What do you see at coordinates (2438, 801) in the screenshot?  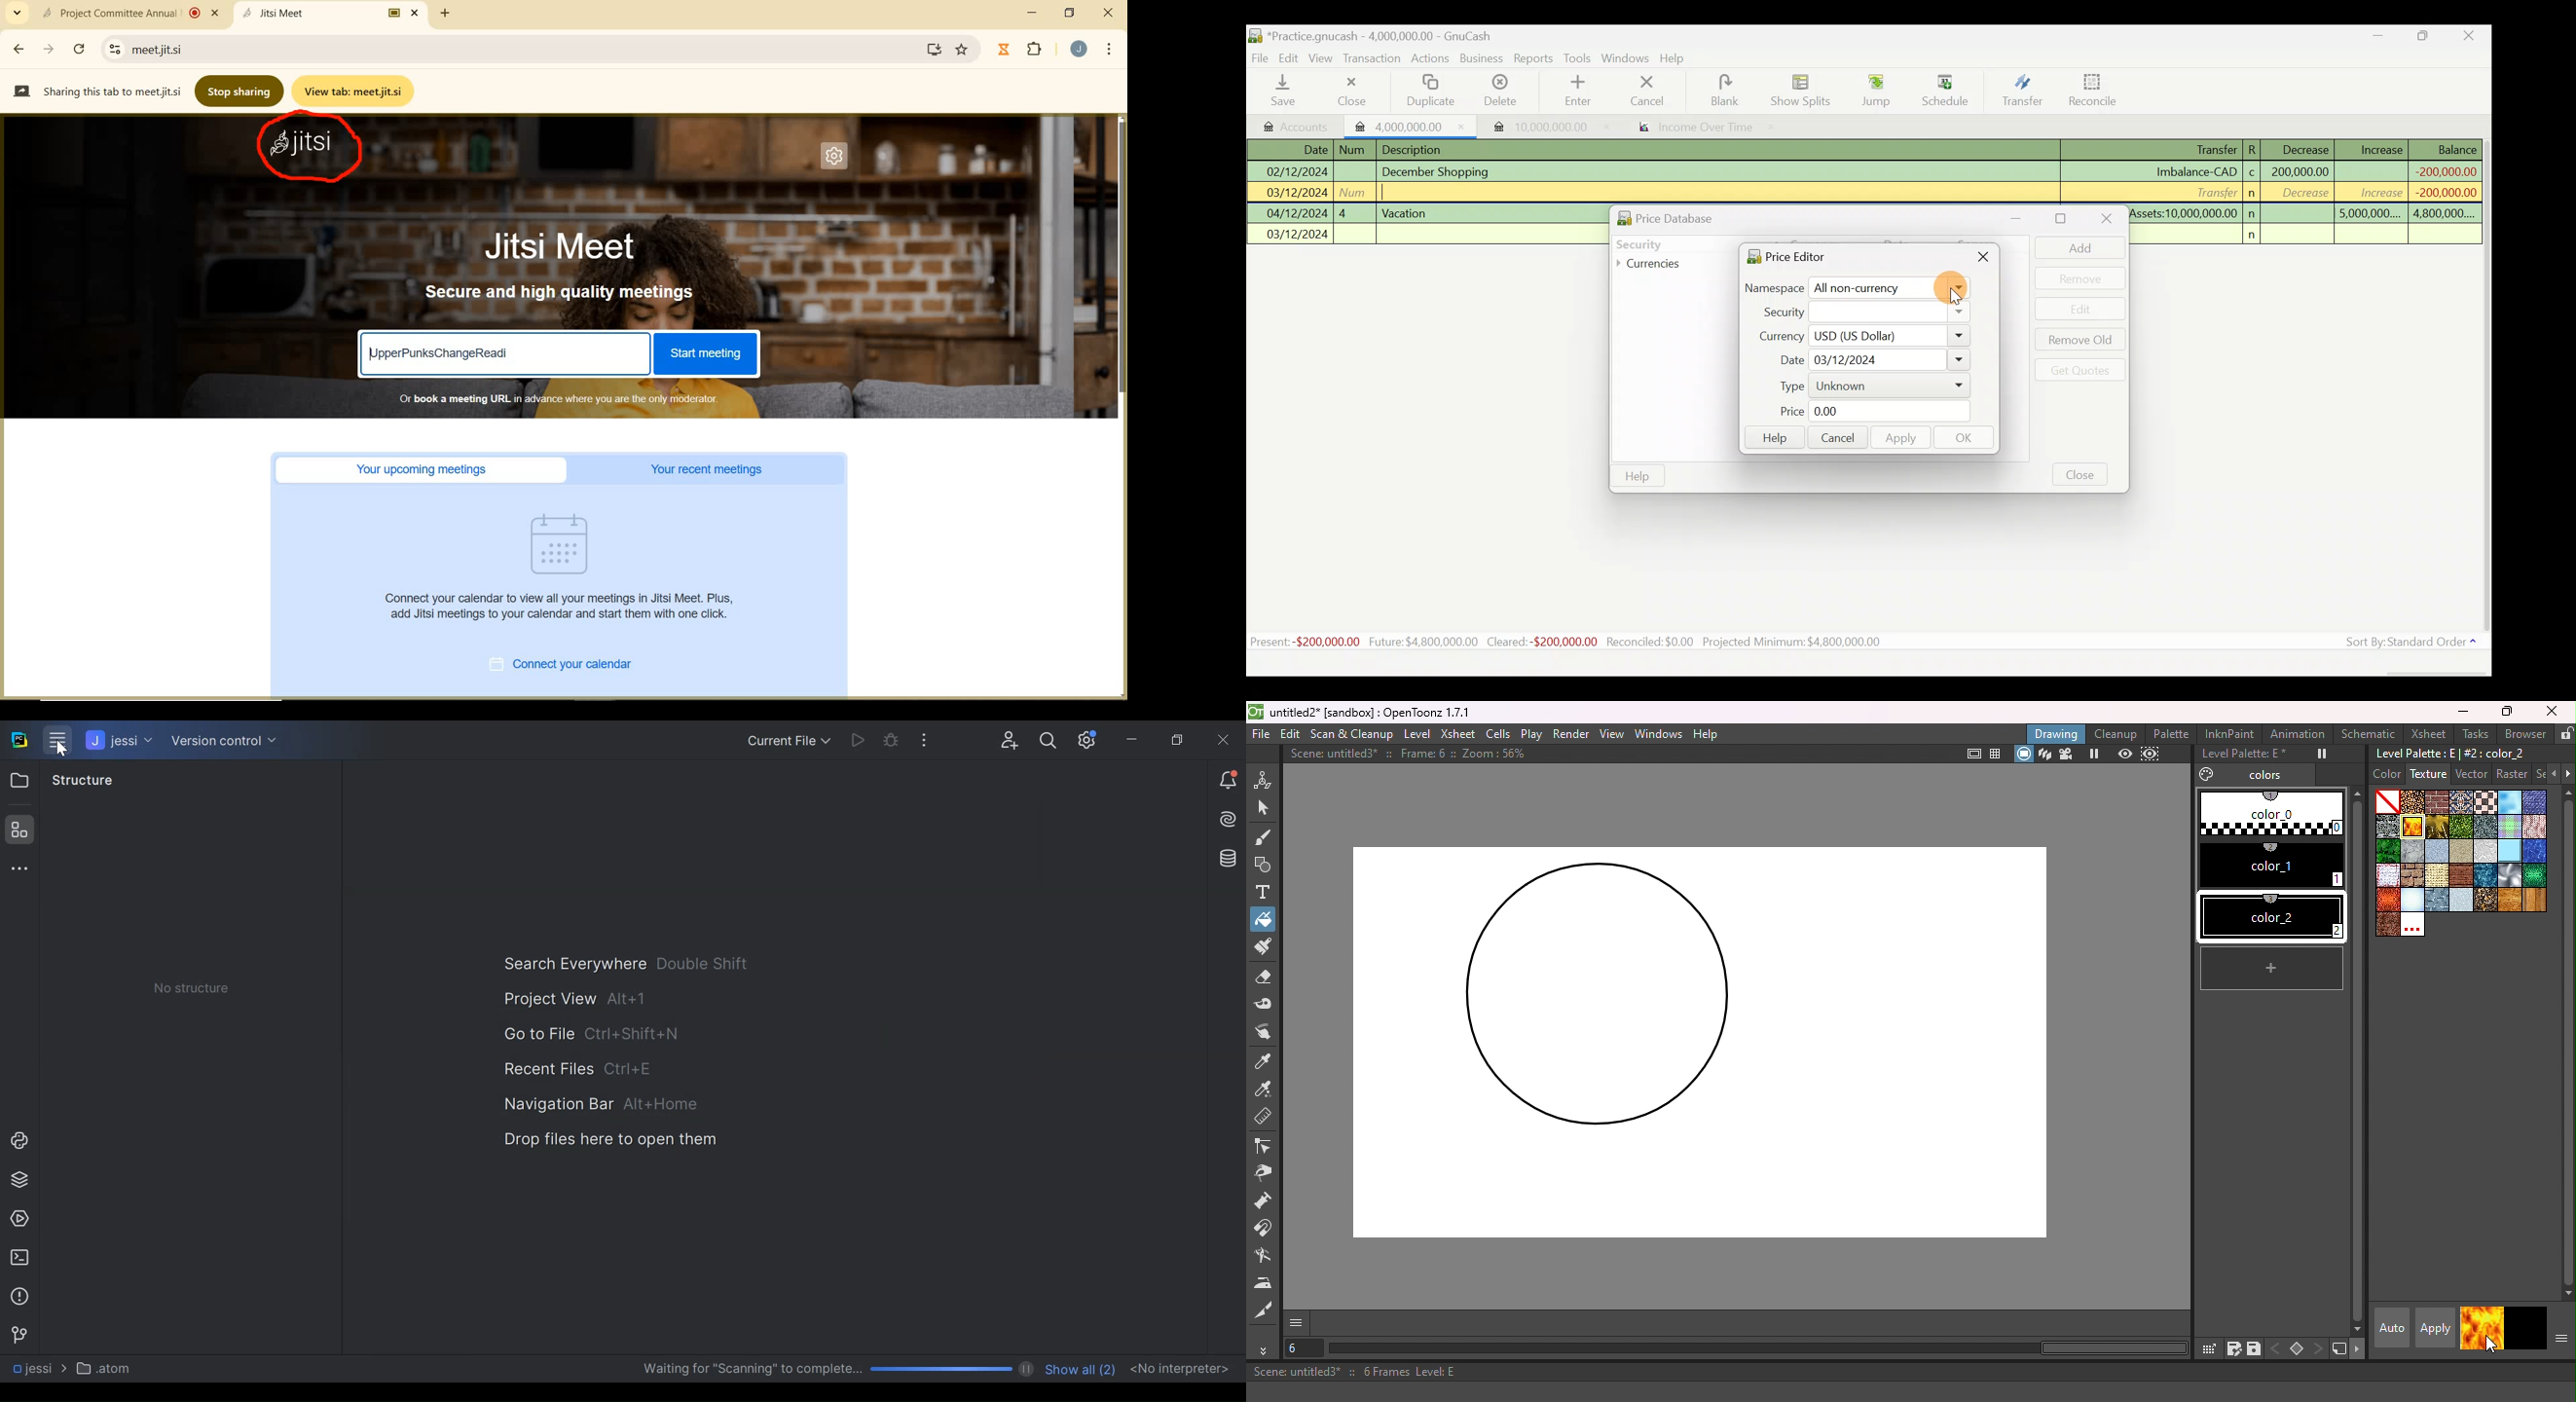 I see `Brickwork.bmp` at bounding box center [2438, 801].